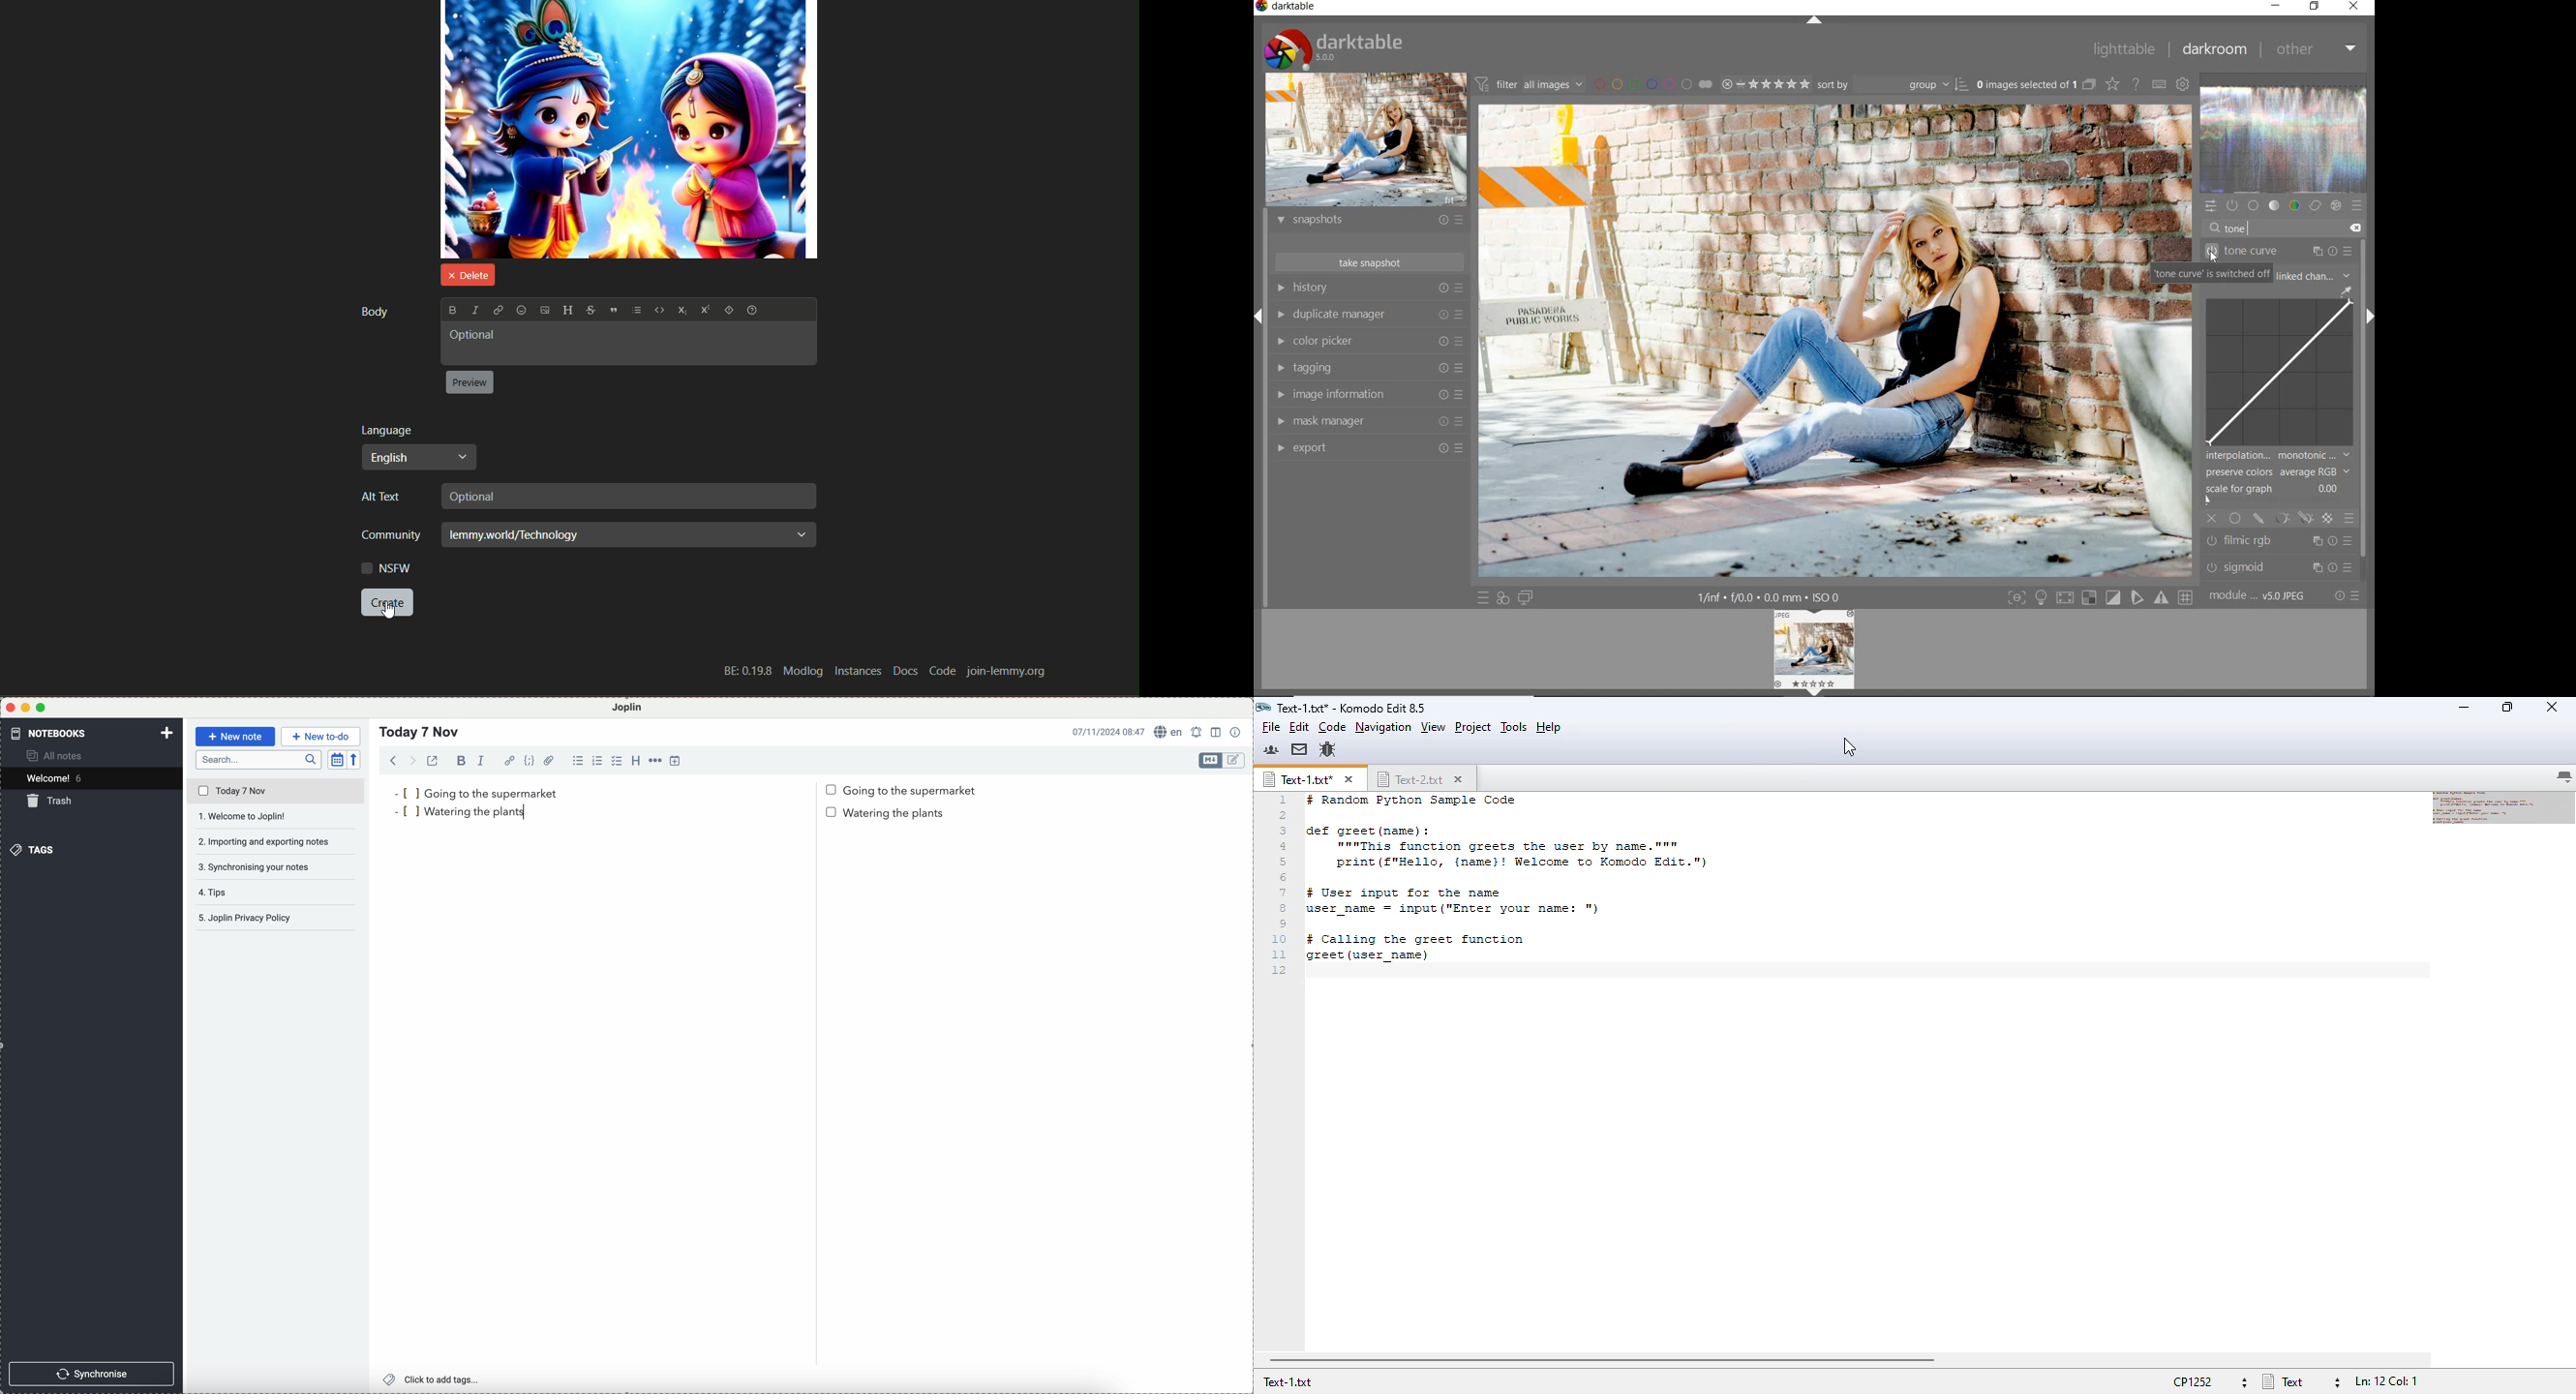  I want to click on Today 7 Nov - typing title, so click(420, 732).